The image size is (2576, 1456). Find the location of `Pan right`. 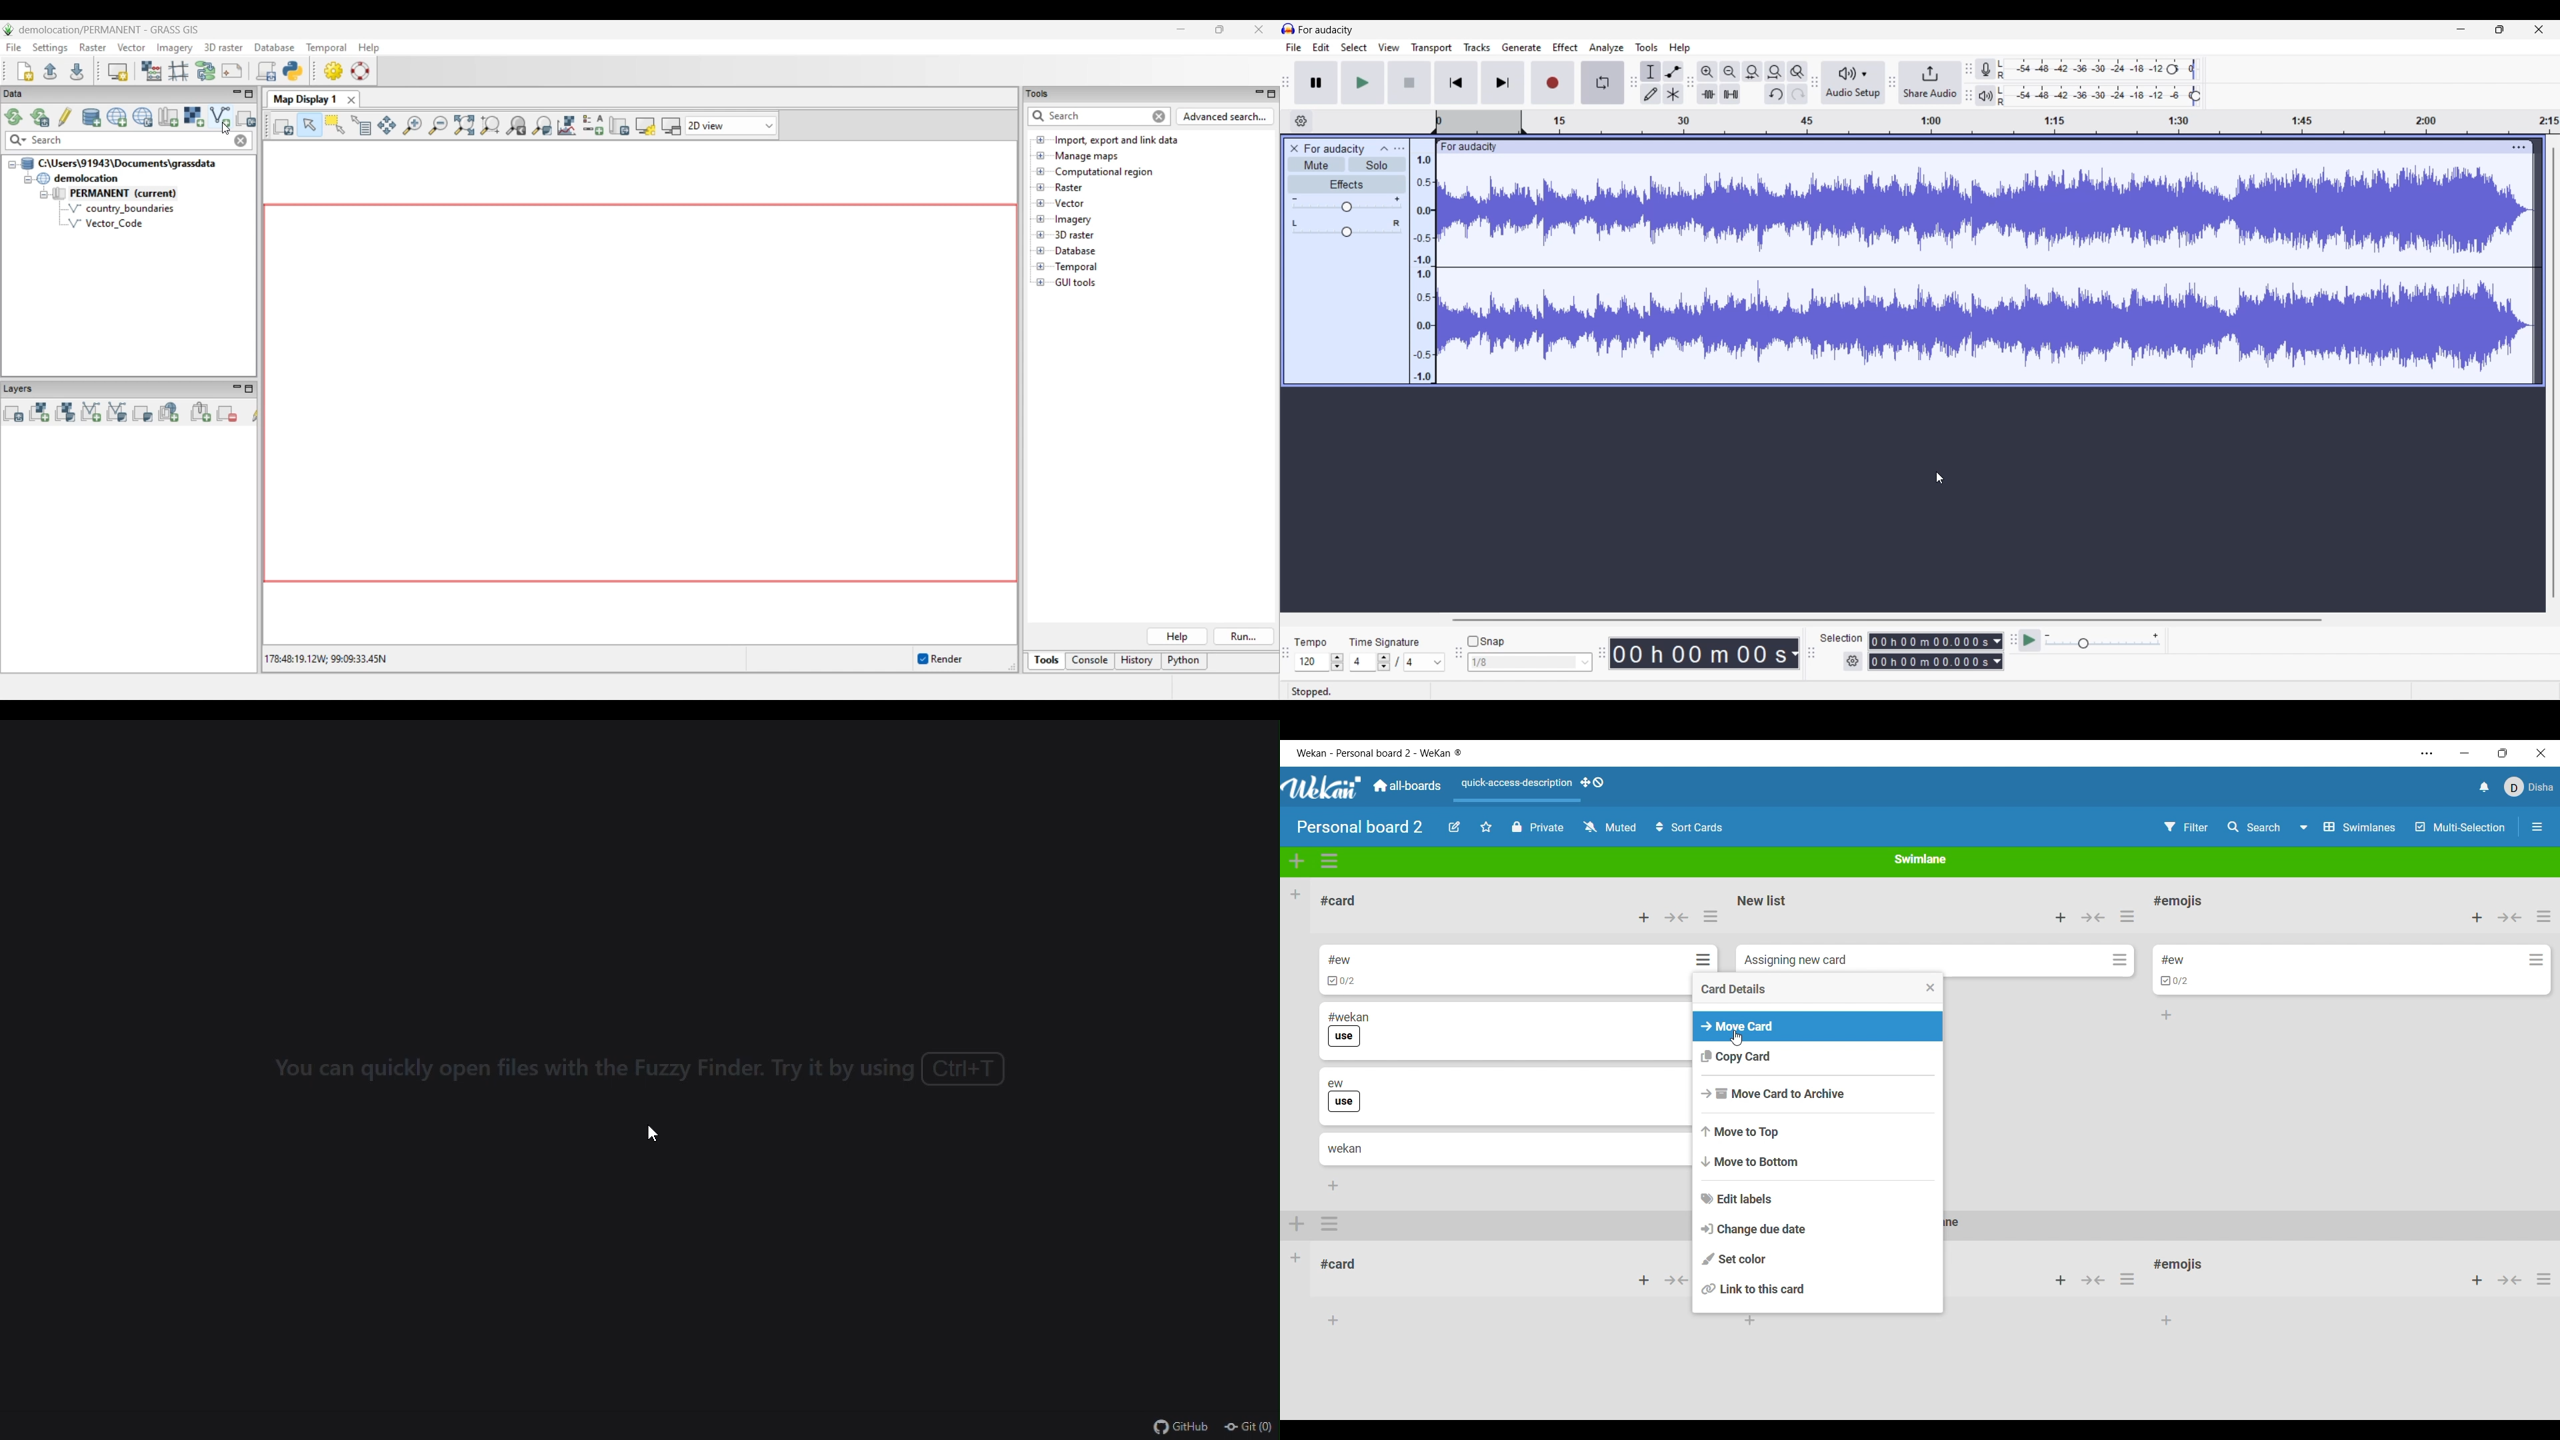

Pan right is located at coordinates (1396, 223).